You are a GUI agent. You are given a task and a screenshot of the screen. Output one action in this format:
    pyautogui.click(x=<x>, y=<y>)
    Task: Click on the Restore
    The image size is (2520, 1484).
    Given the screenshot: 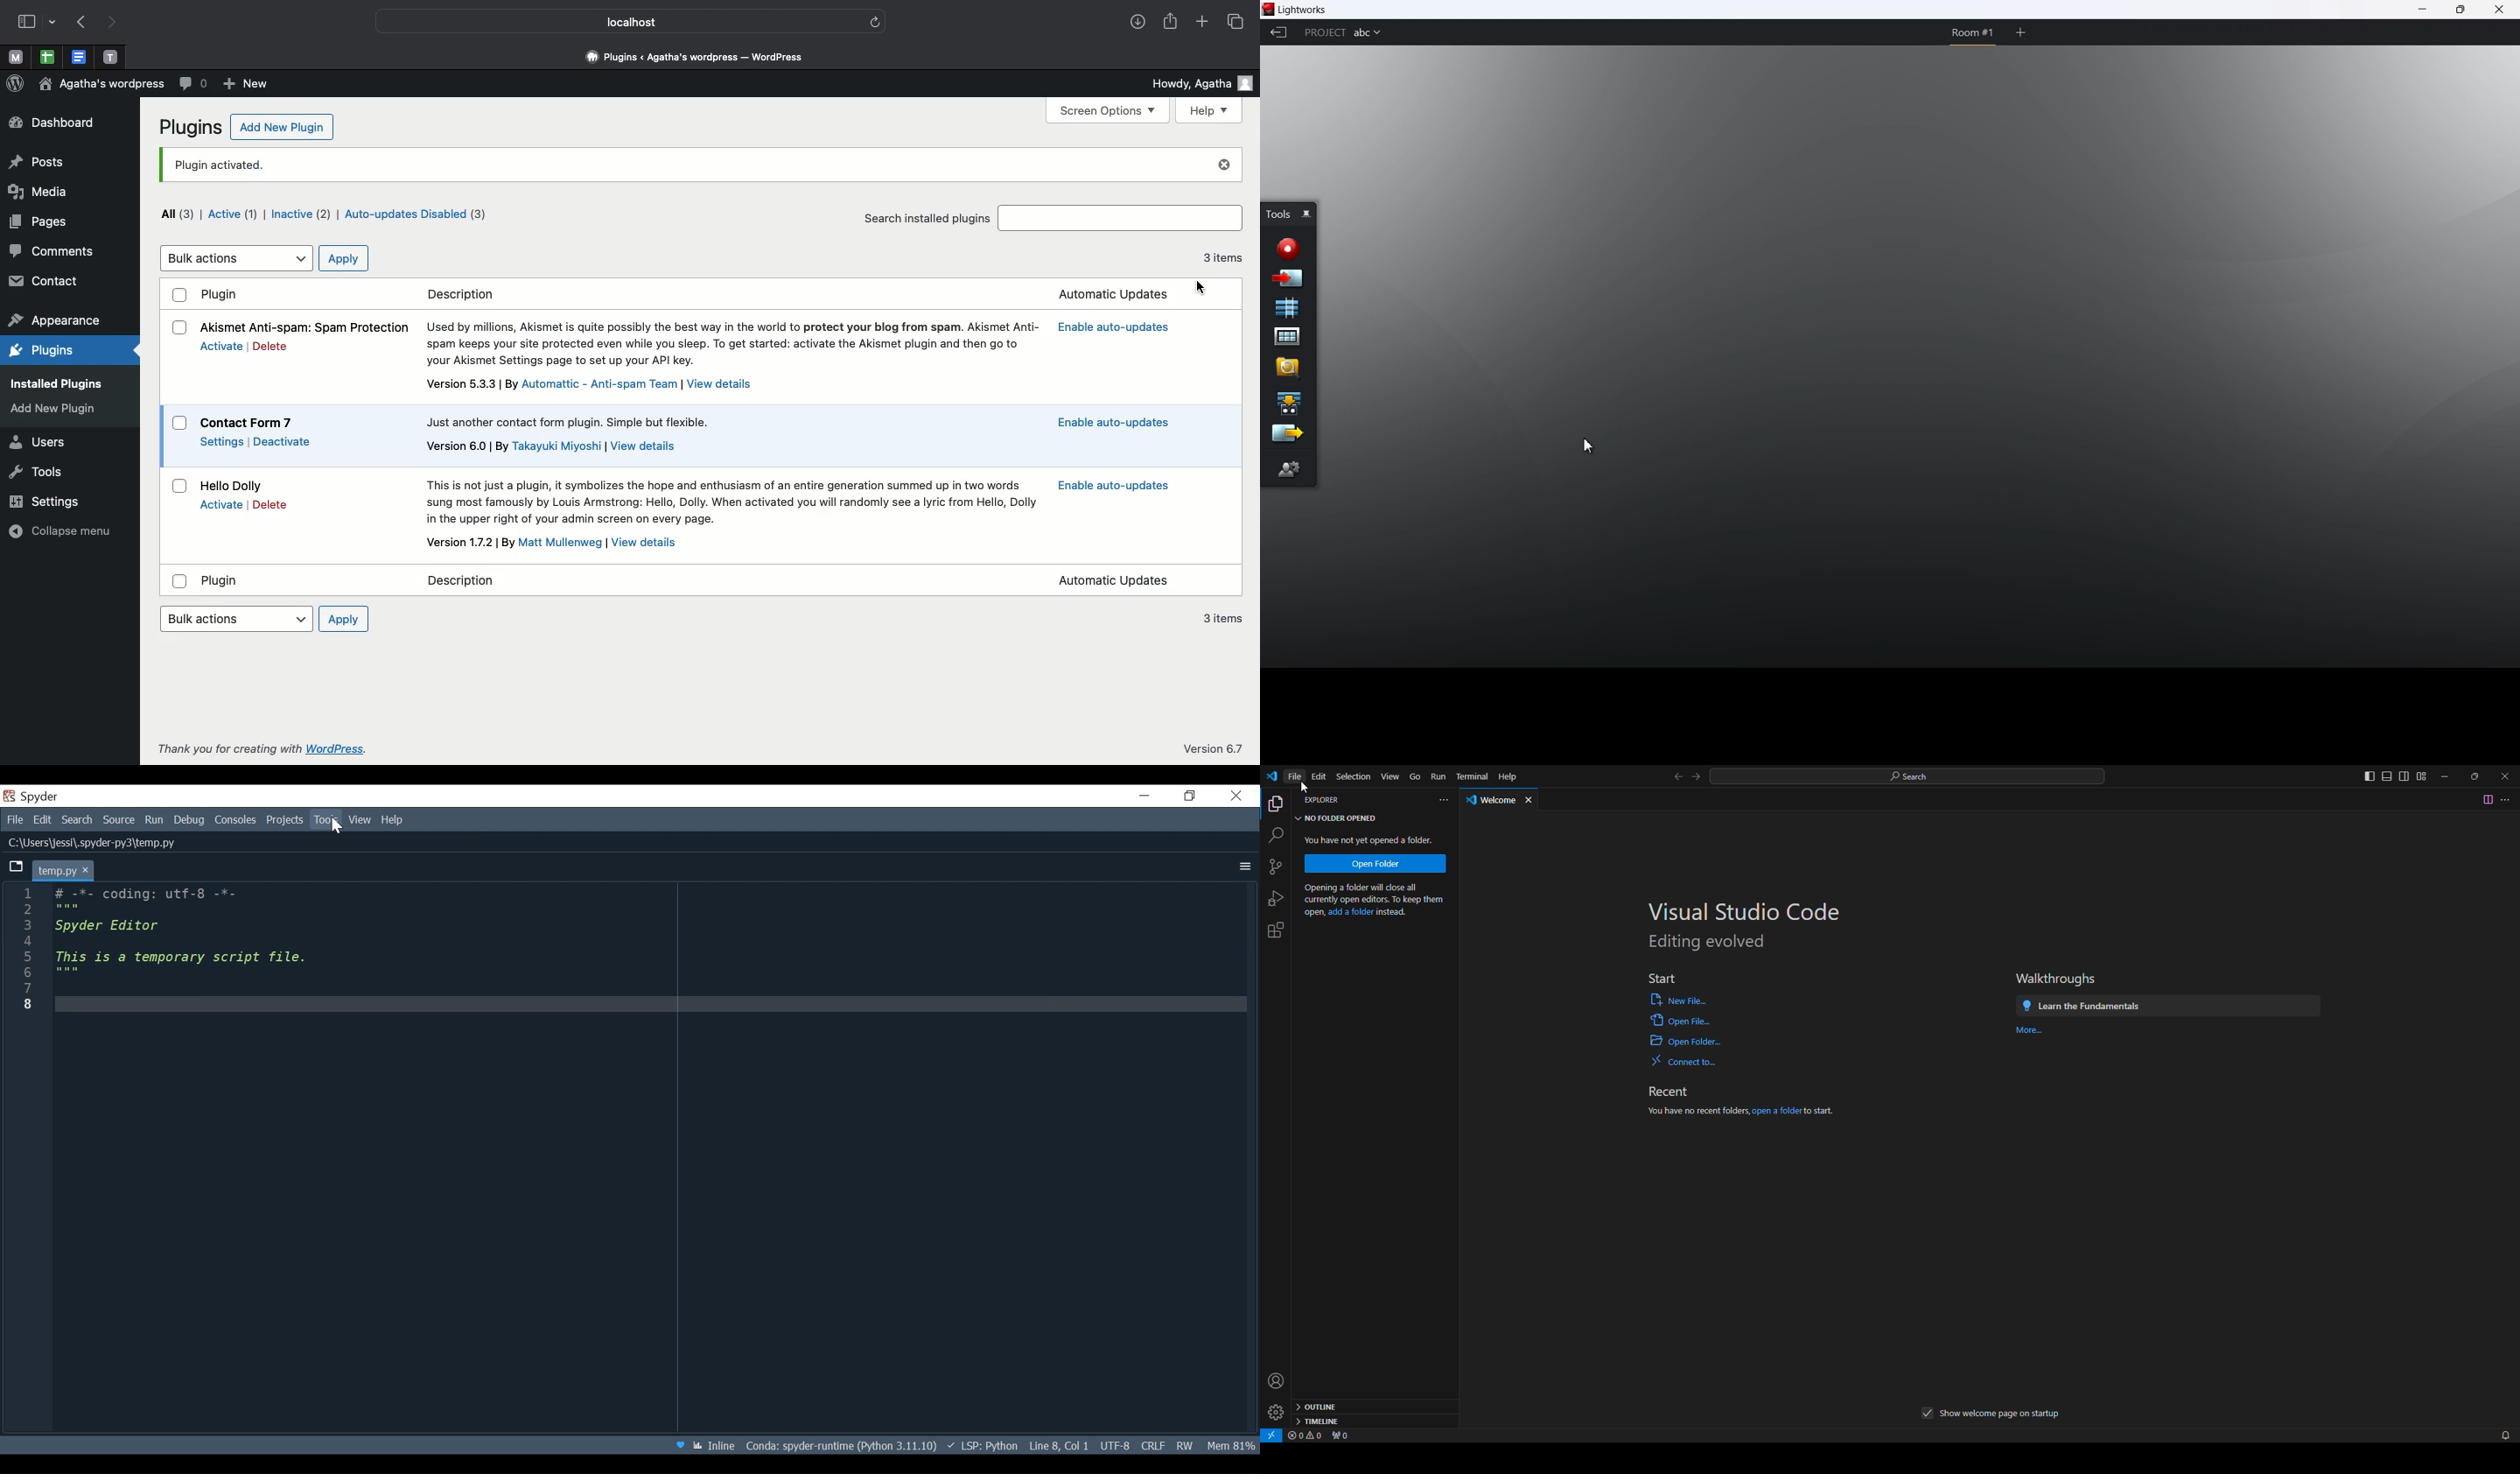 What is the action you would take?
    pyautogui.click(x=1191, y=797)
    